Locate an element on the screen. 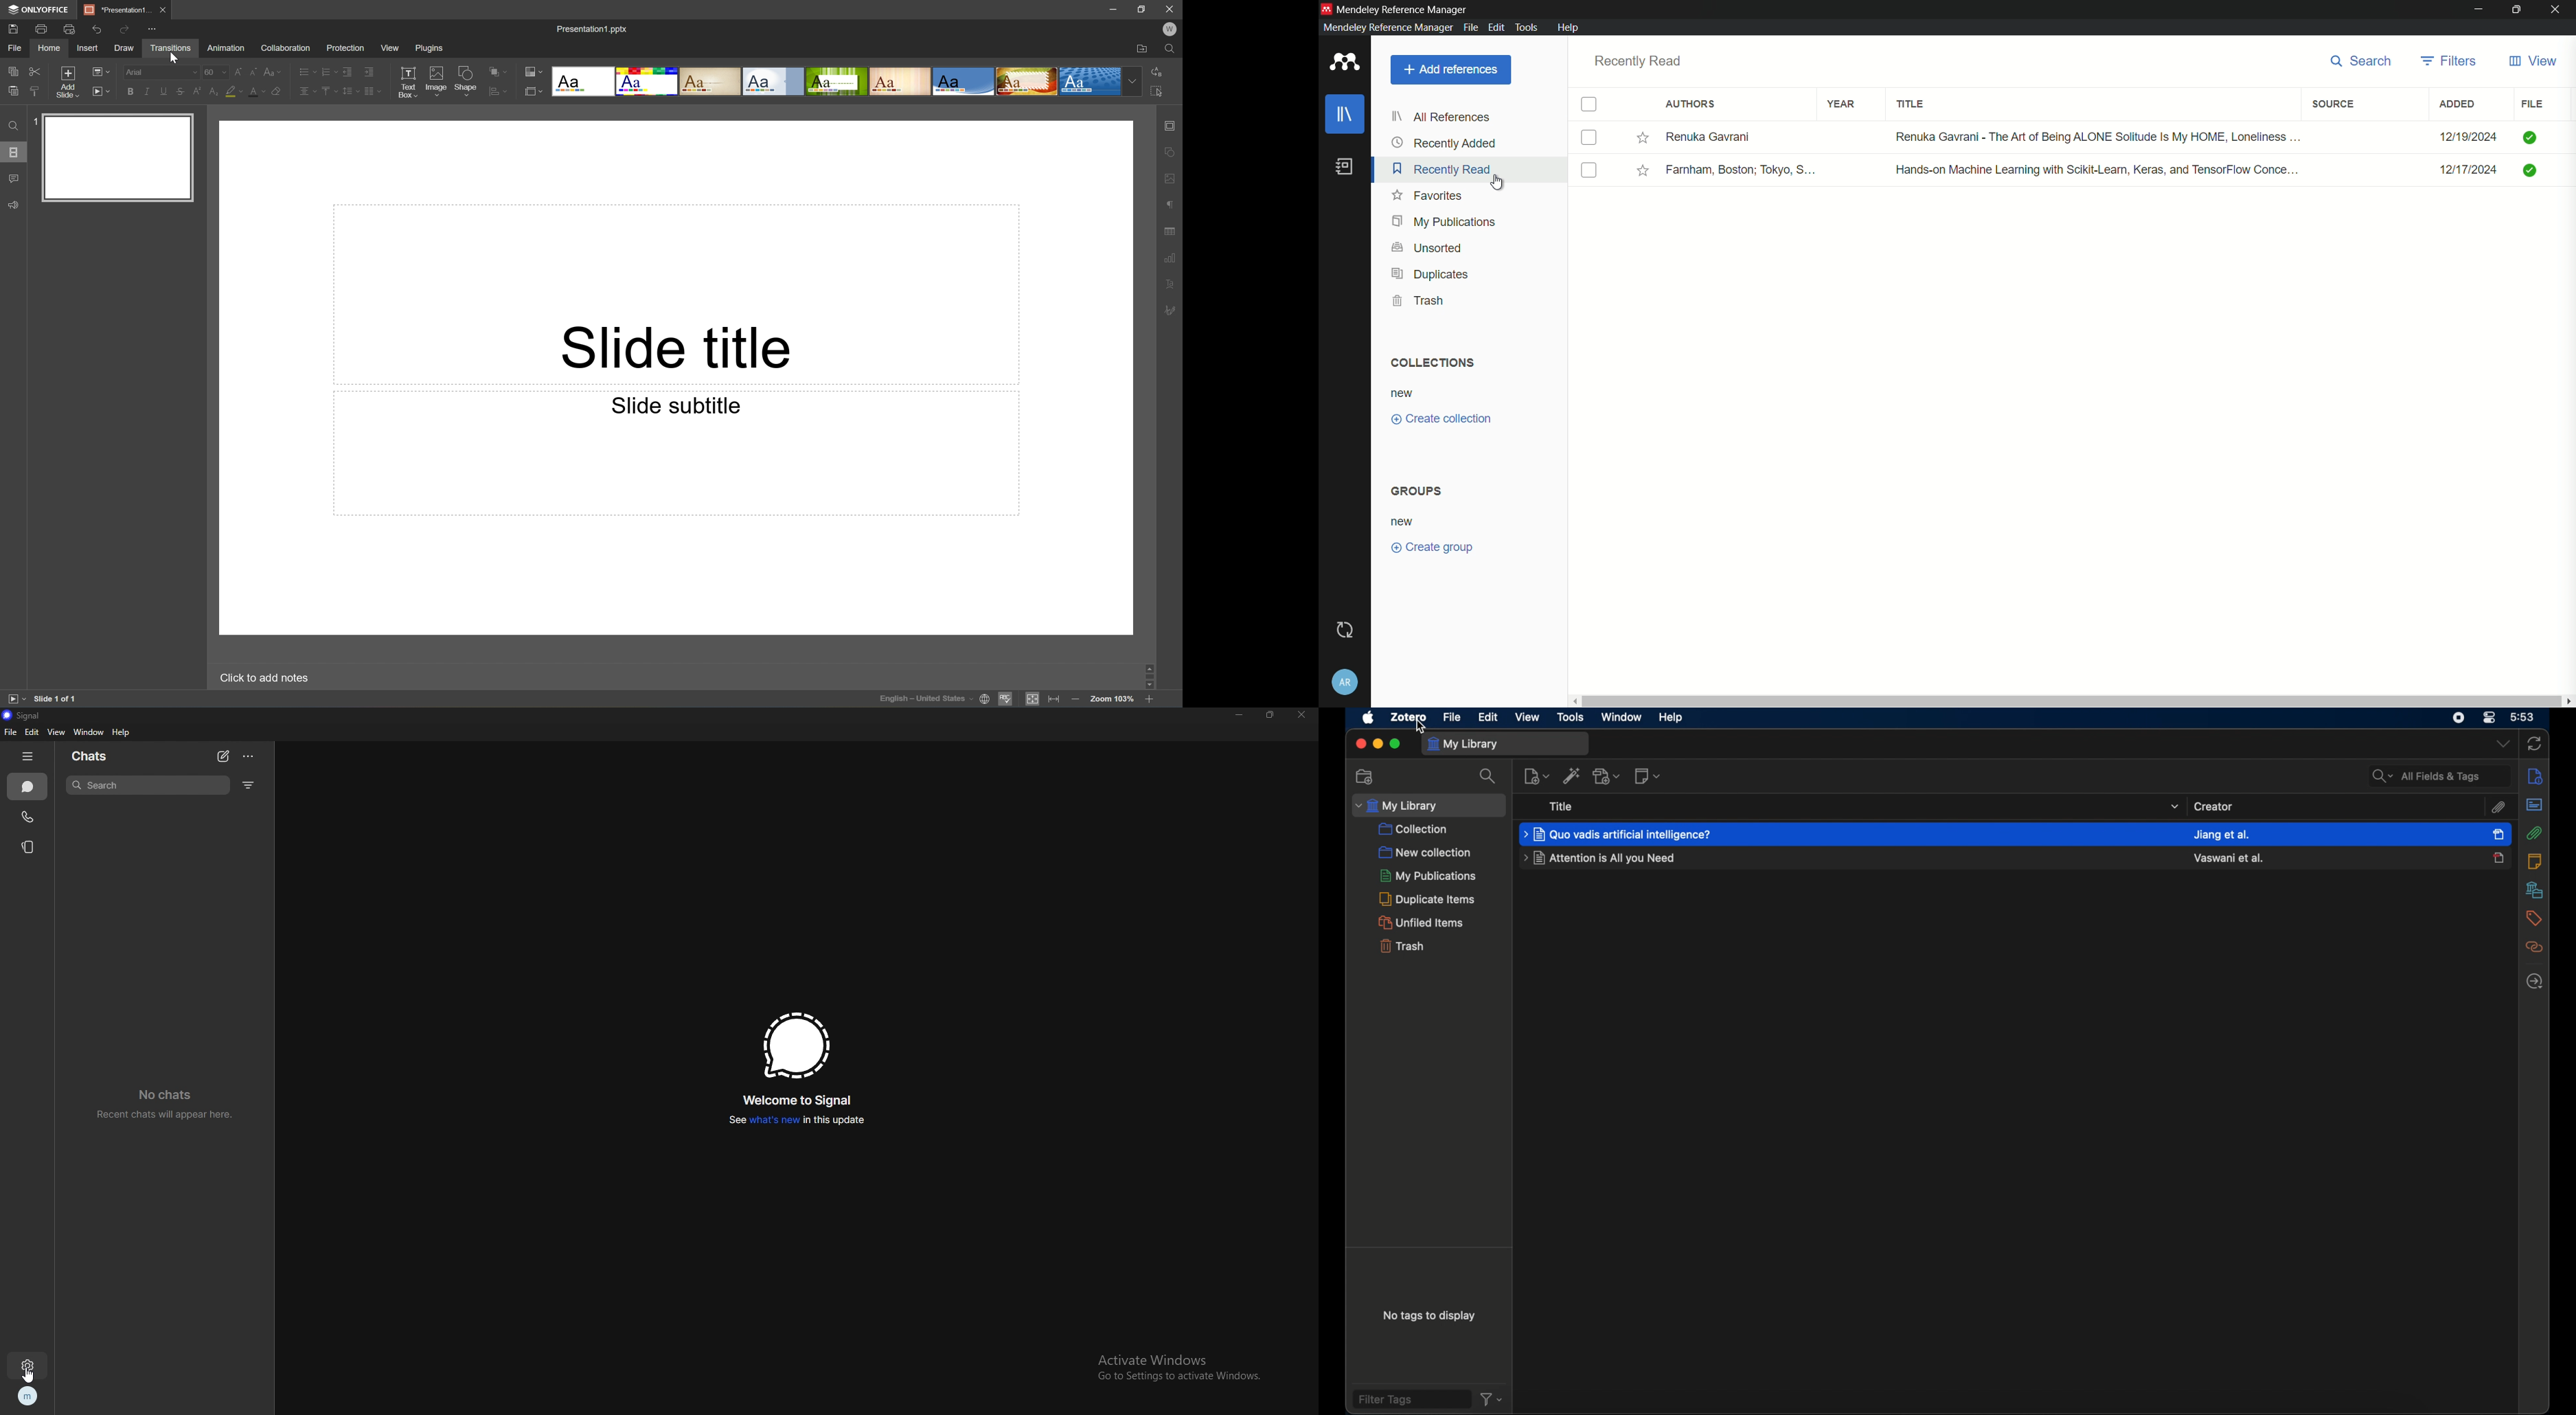 This screenshot has height=1428, width=2576. Open file location is located at coordinates (1142, 49).